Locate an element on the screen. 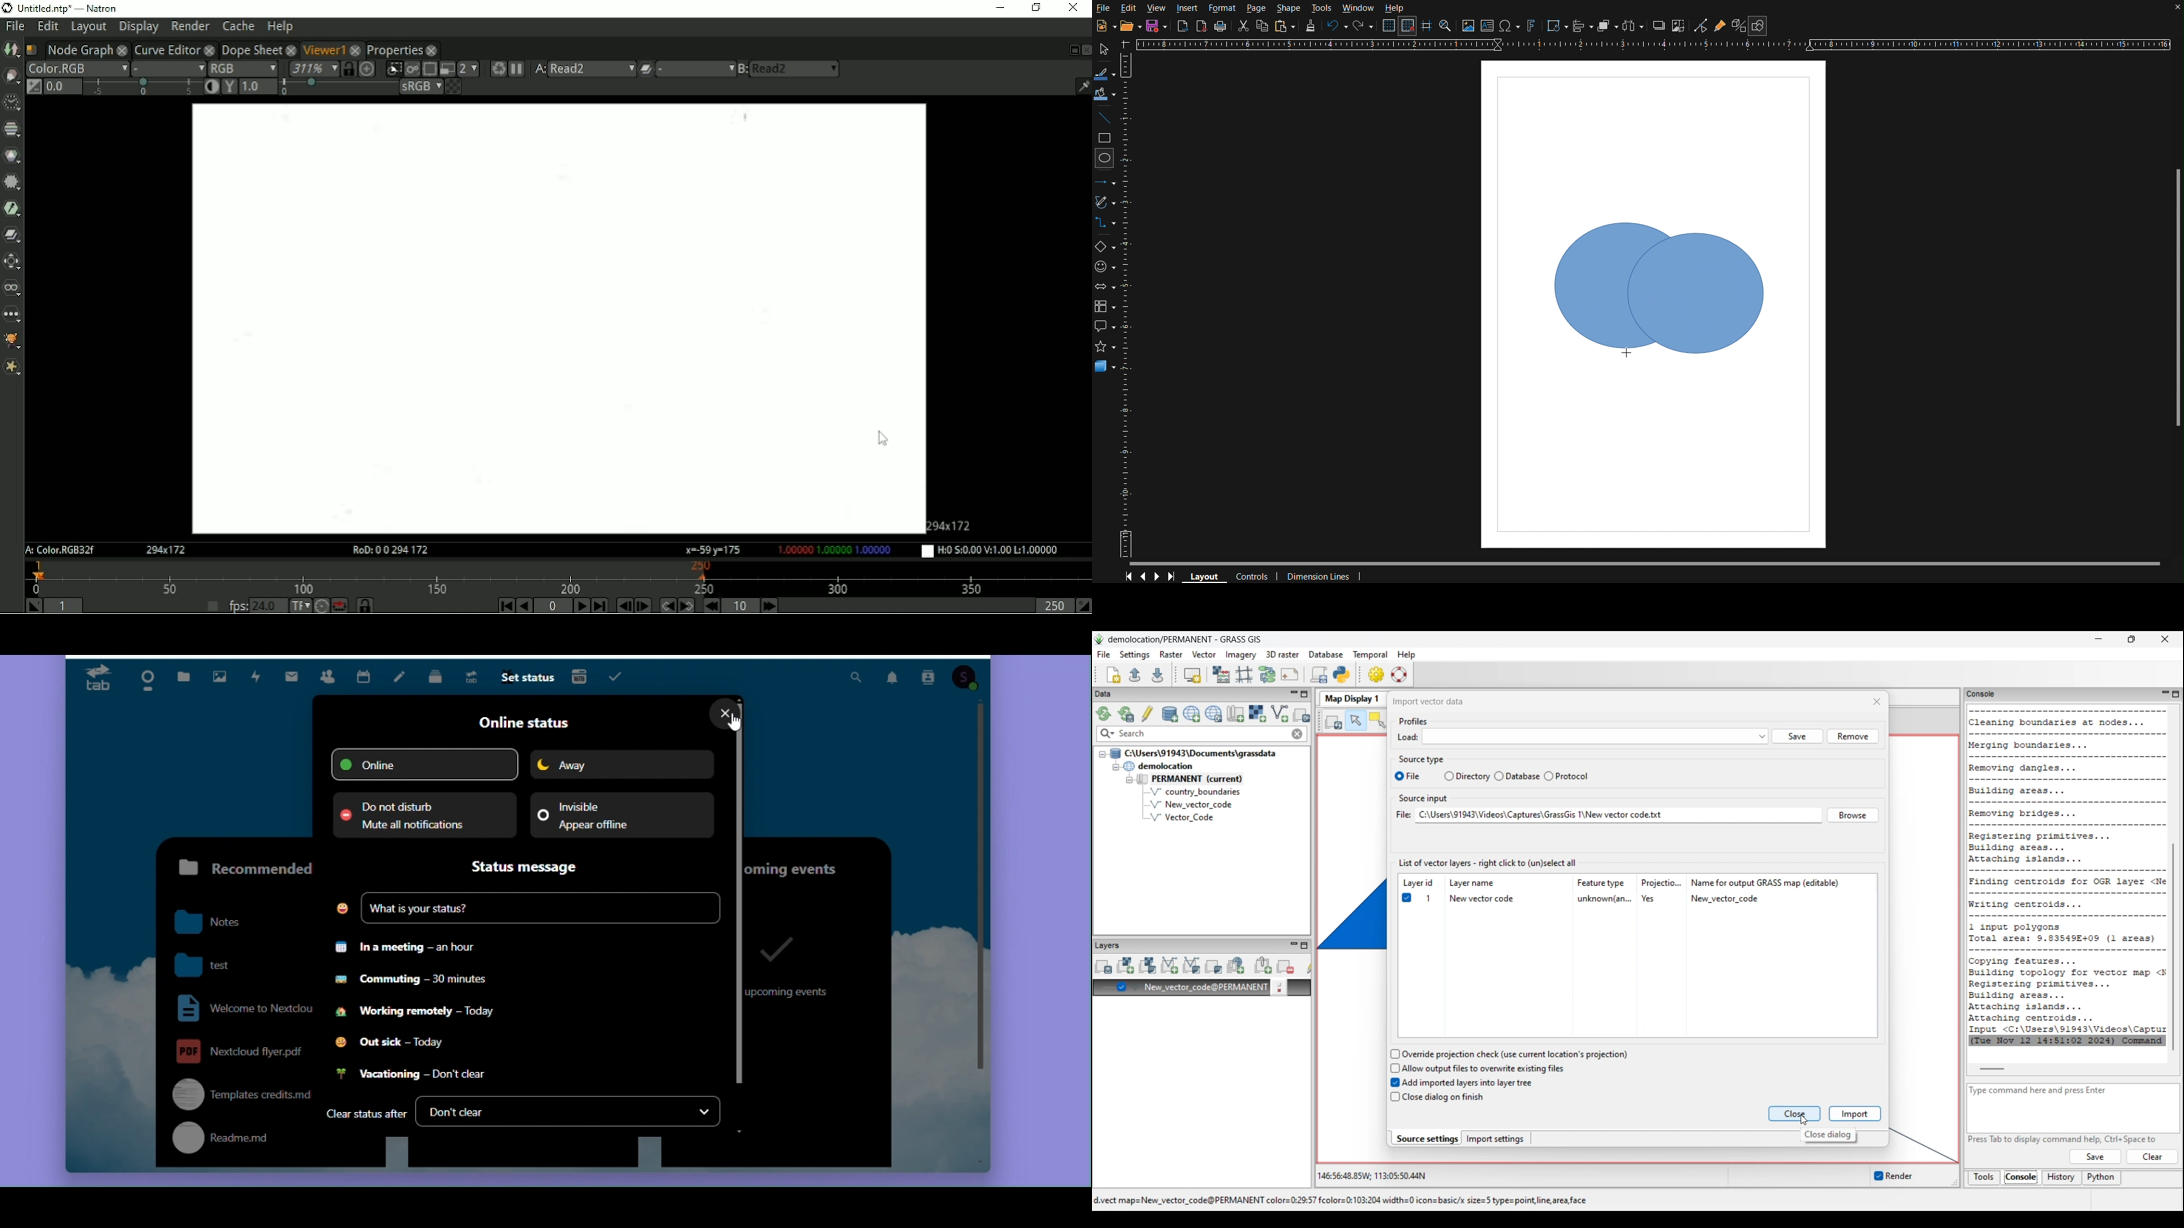  Toggle Extrusion is located at coordinates (1738, 26).